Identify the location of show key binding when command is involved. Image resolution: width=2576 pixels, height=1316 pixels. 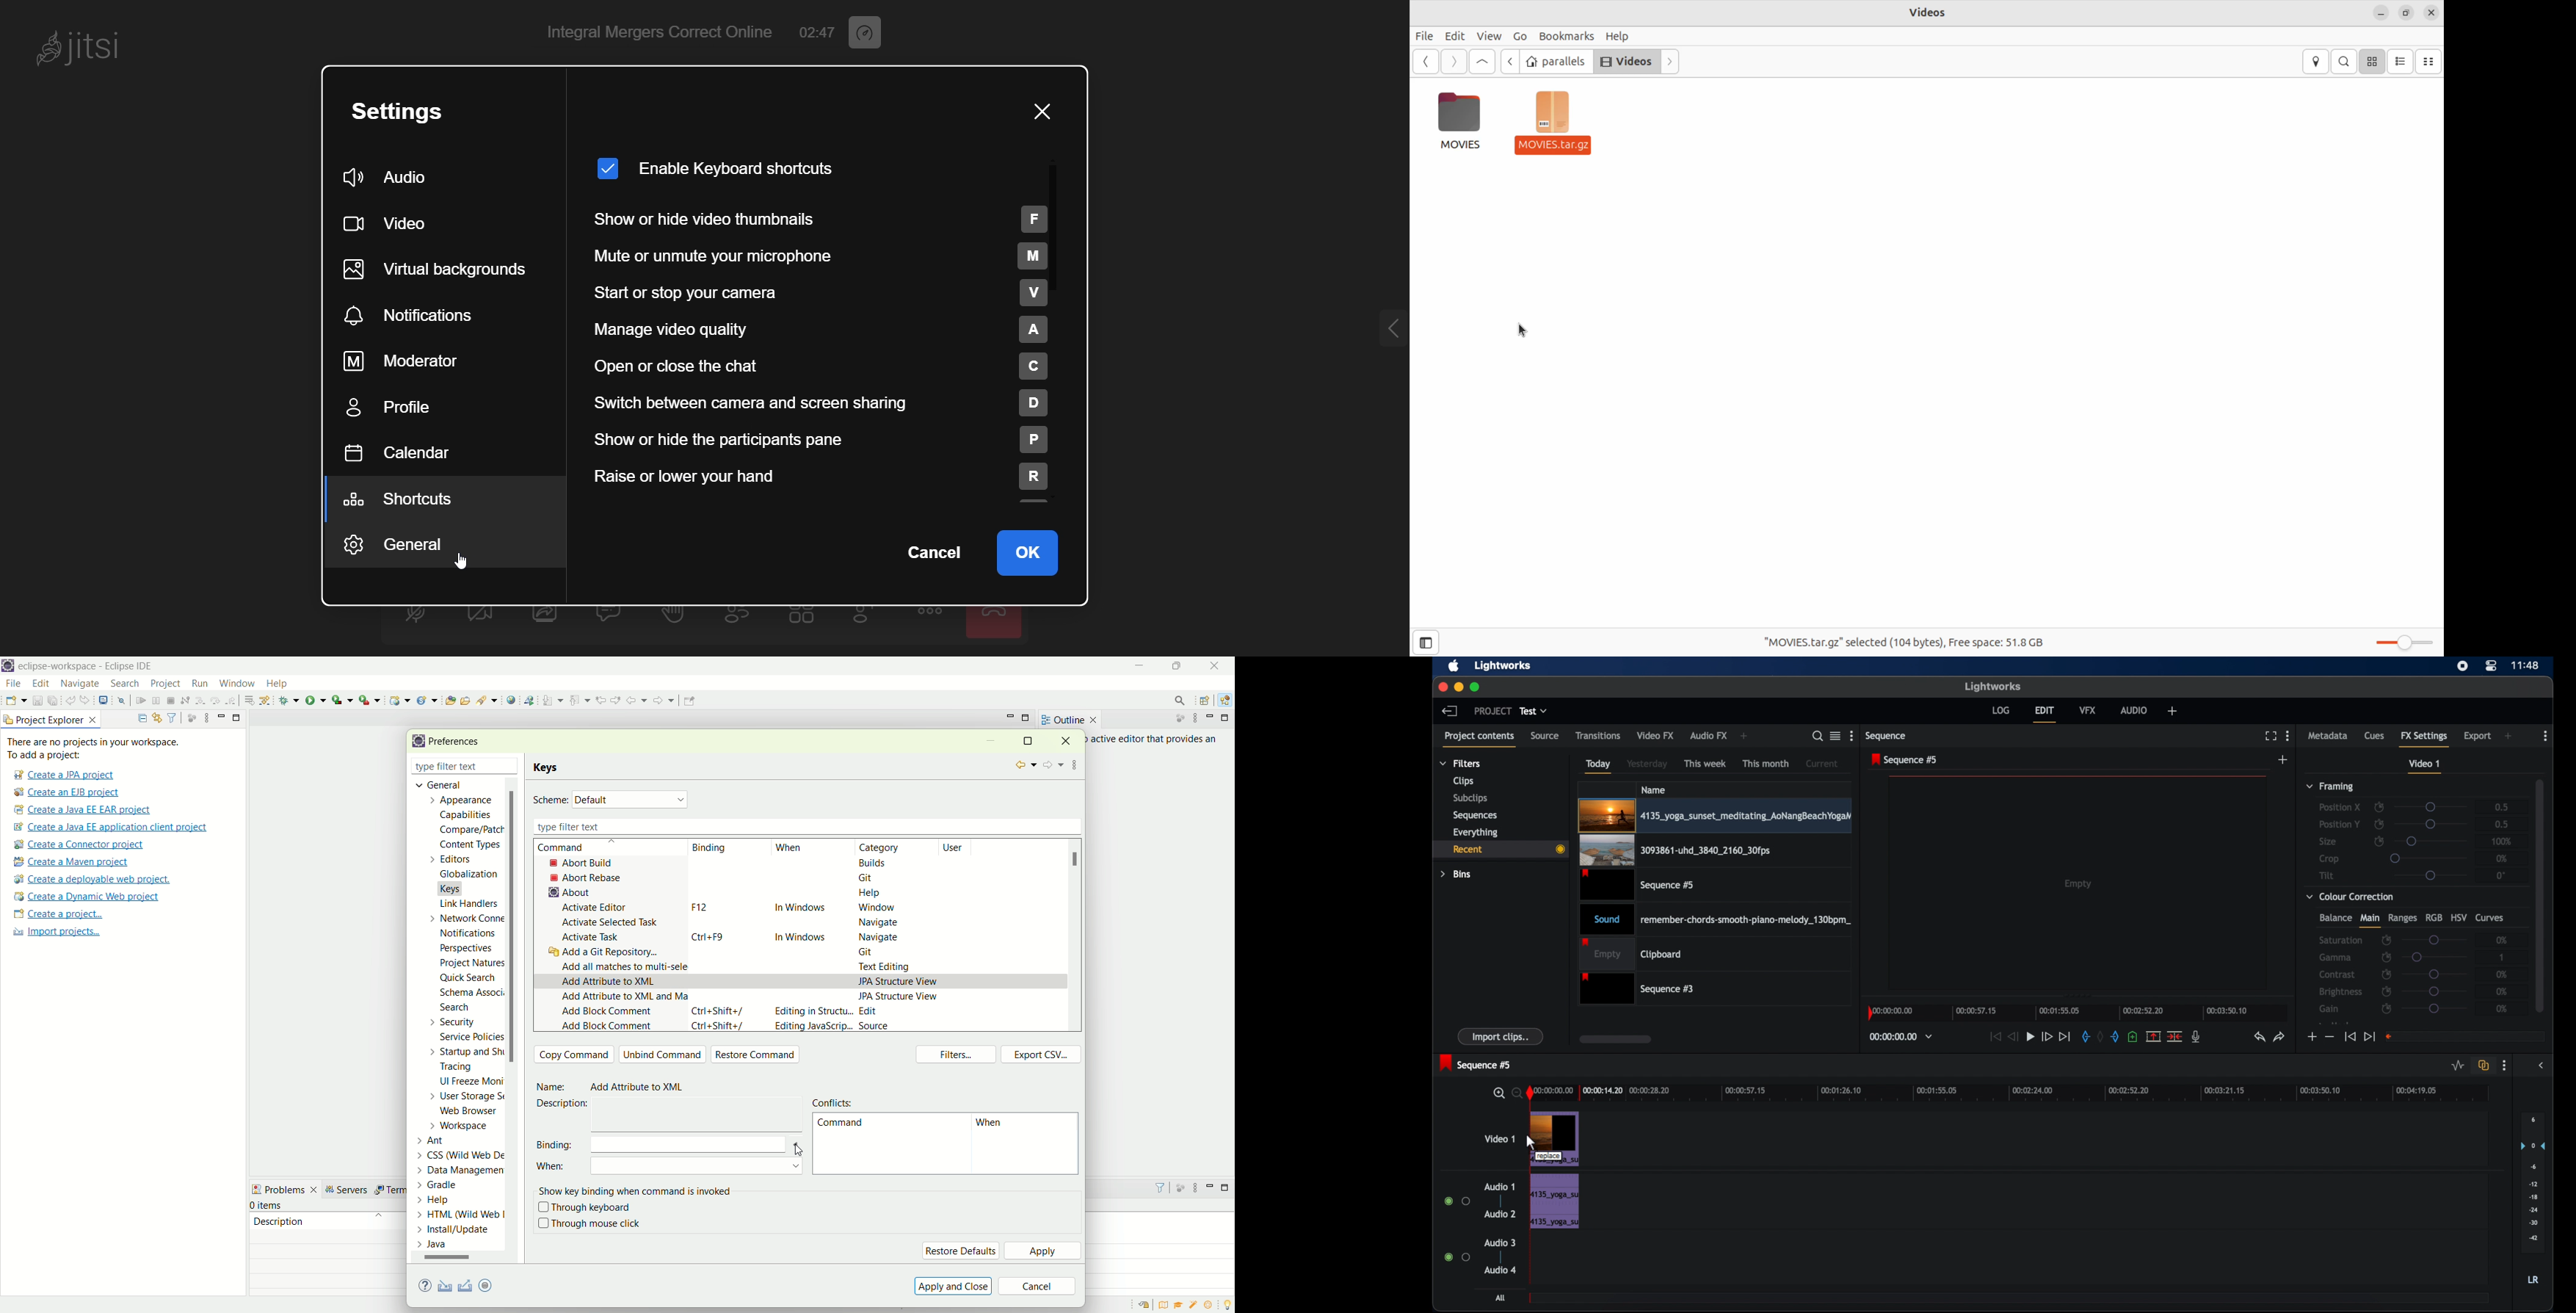
(638, 1189).